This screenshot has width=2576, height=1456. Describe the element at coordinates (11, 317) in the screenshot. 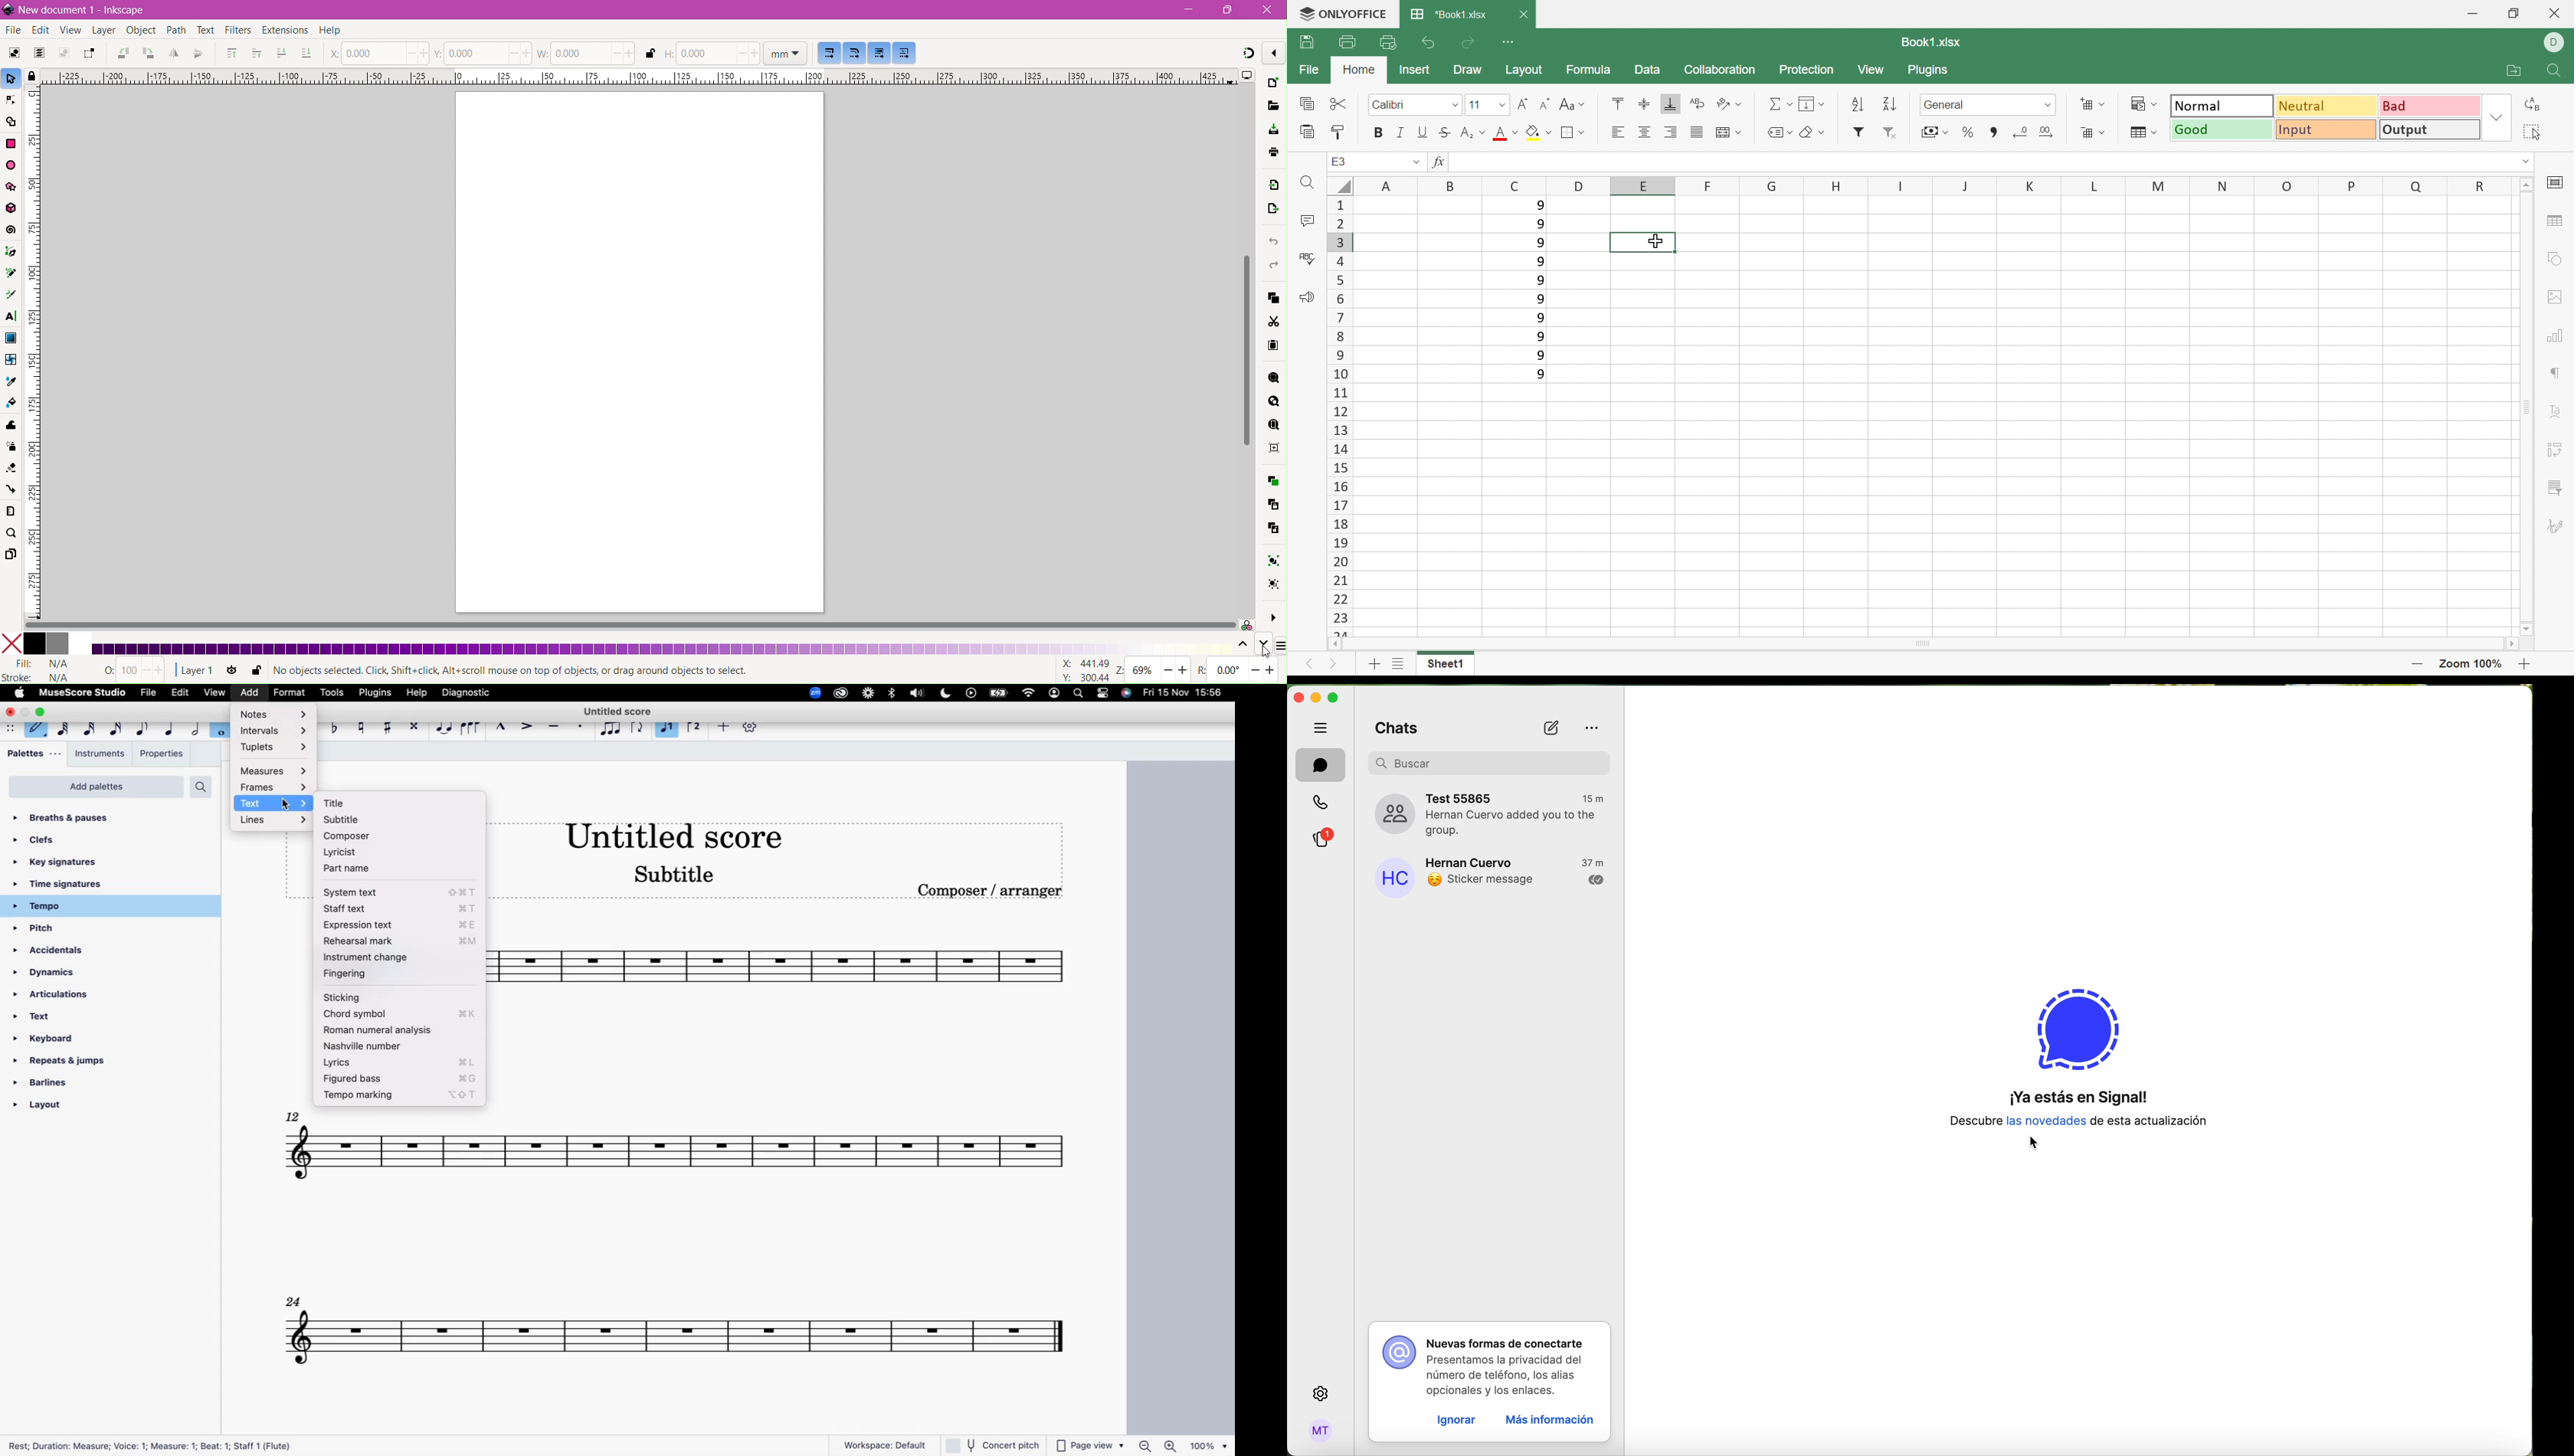

I see `Text Tool` at that location.